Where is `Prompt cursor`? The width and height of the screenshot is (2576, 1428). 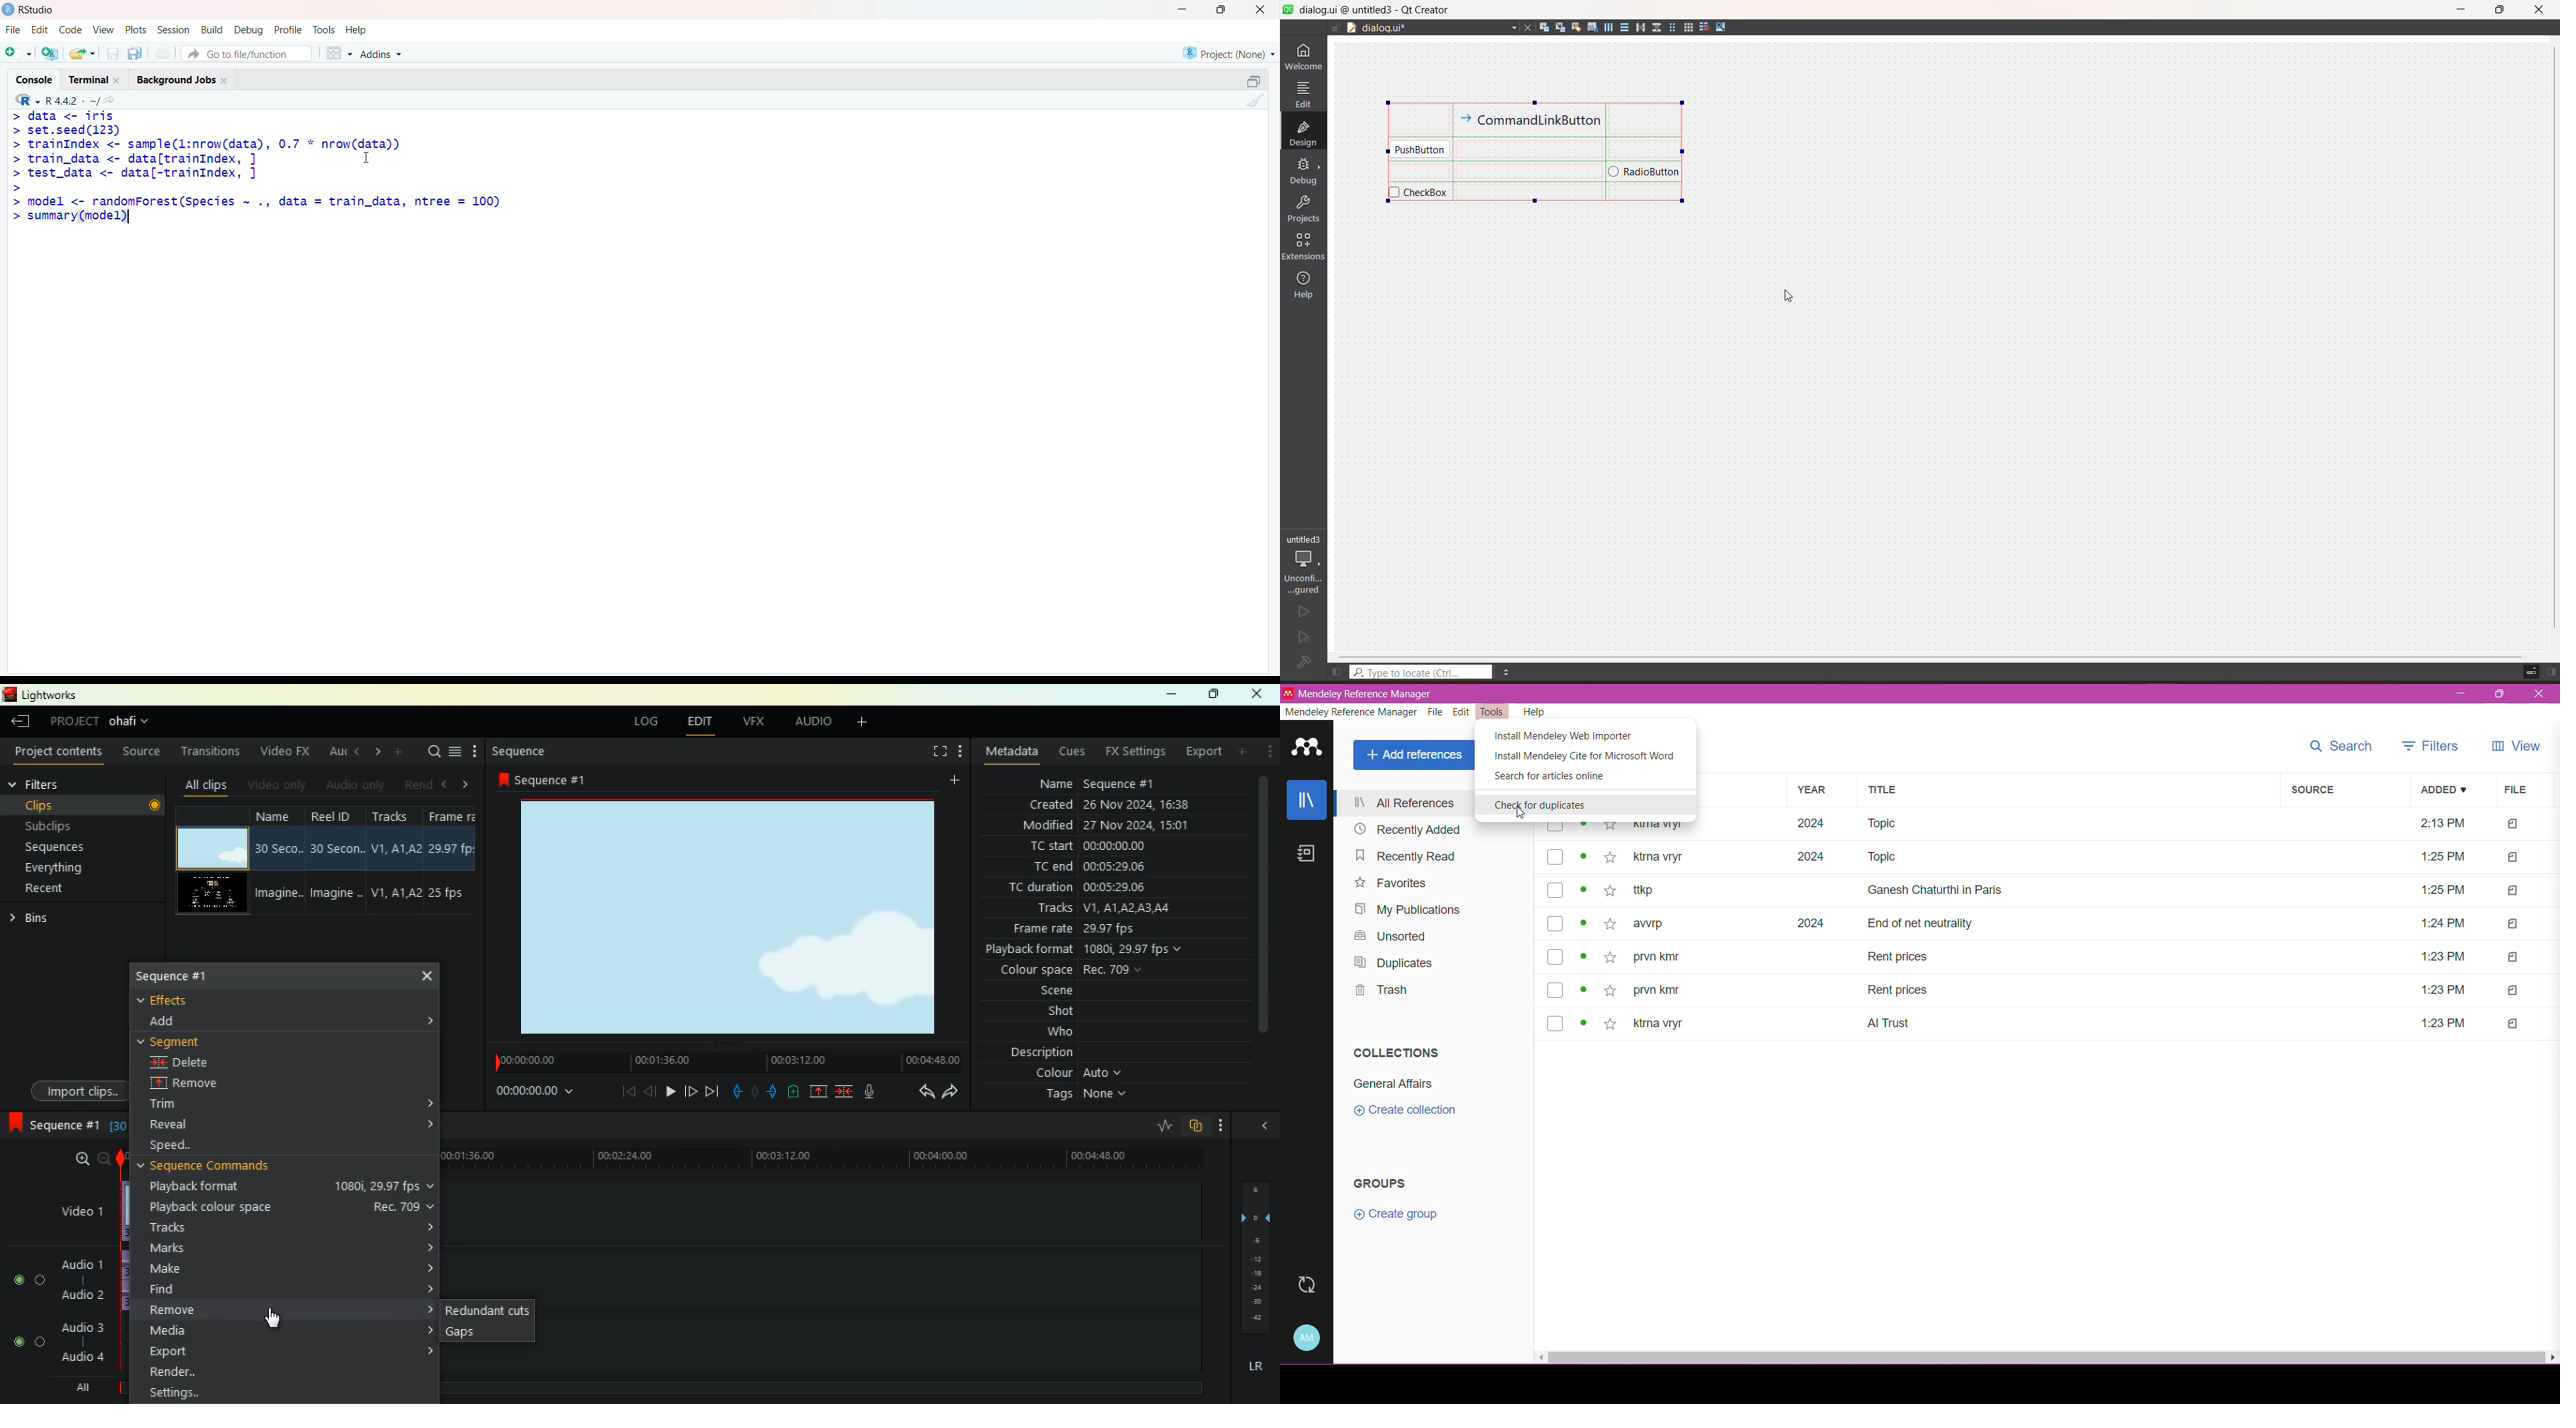
Prompt cursor is located at coordinates (16, 218).